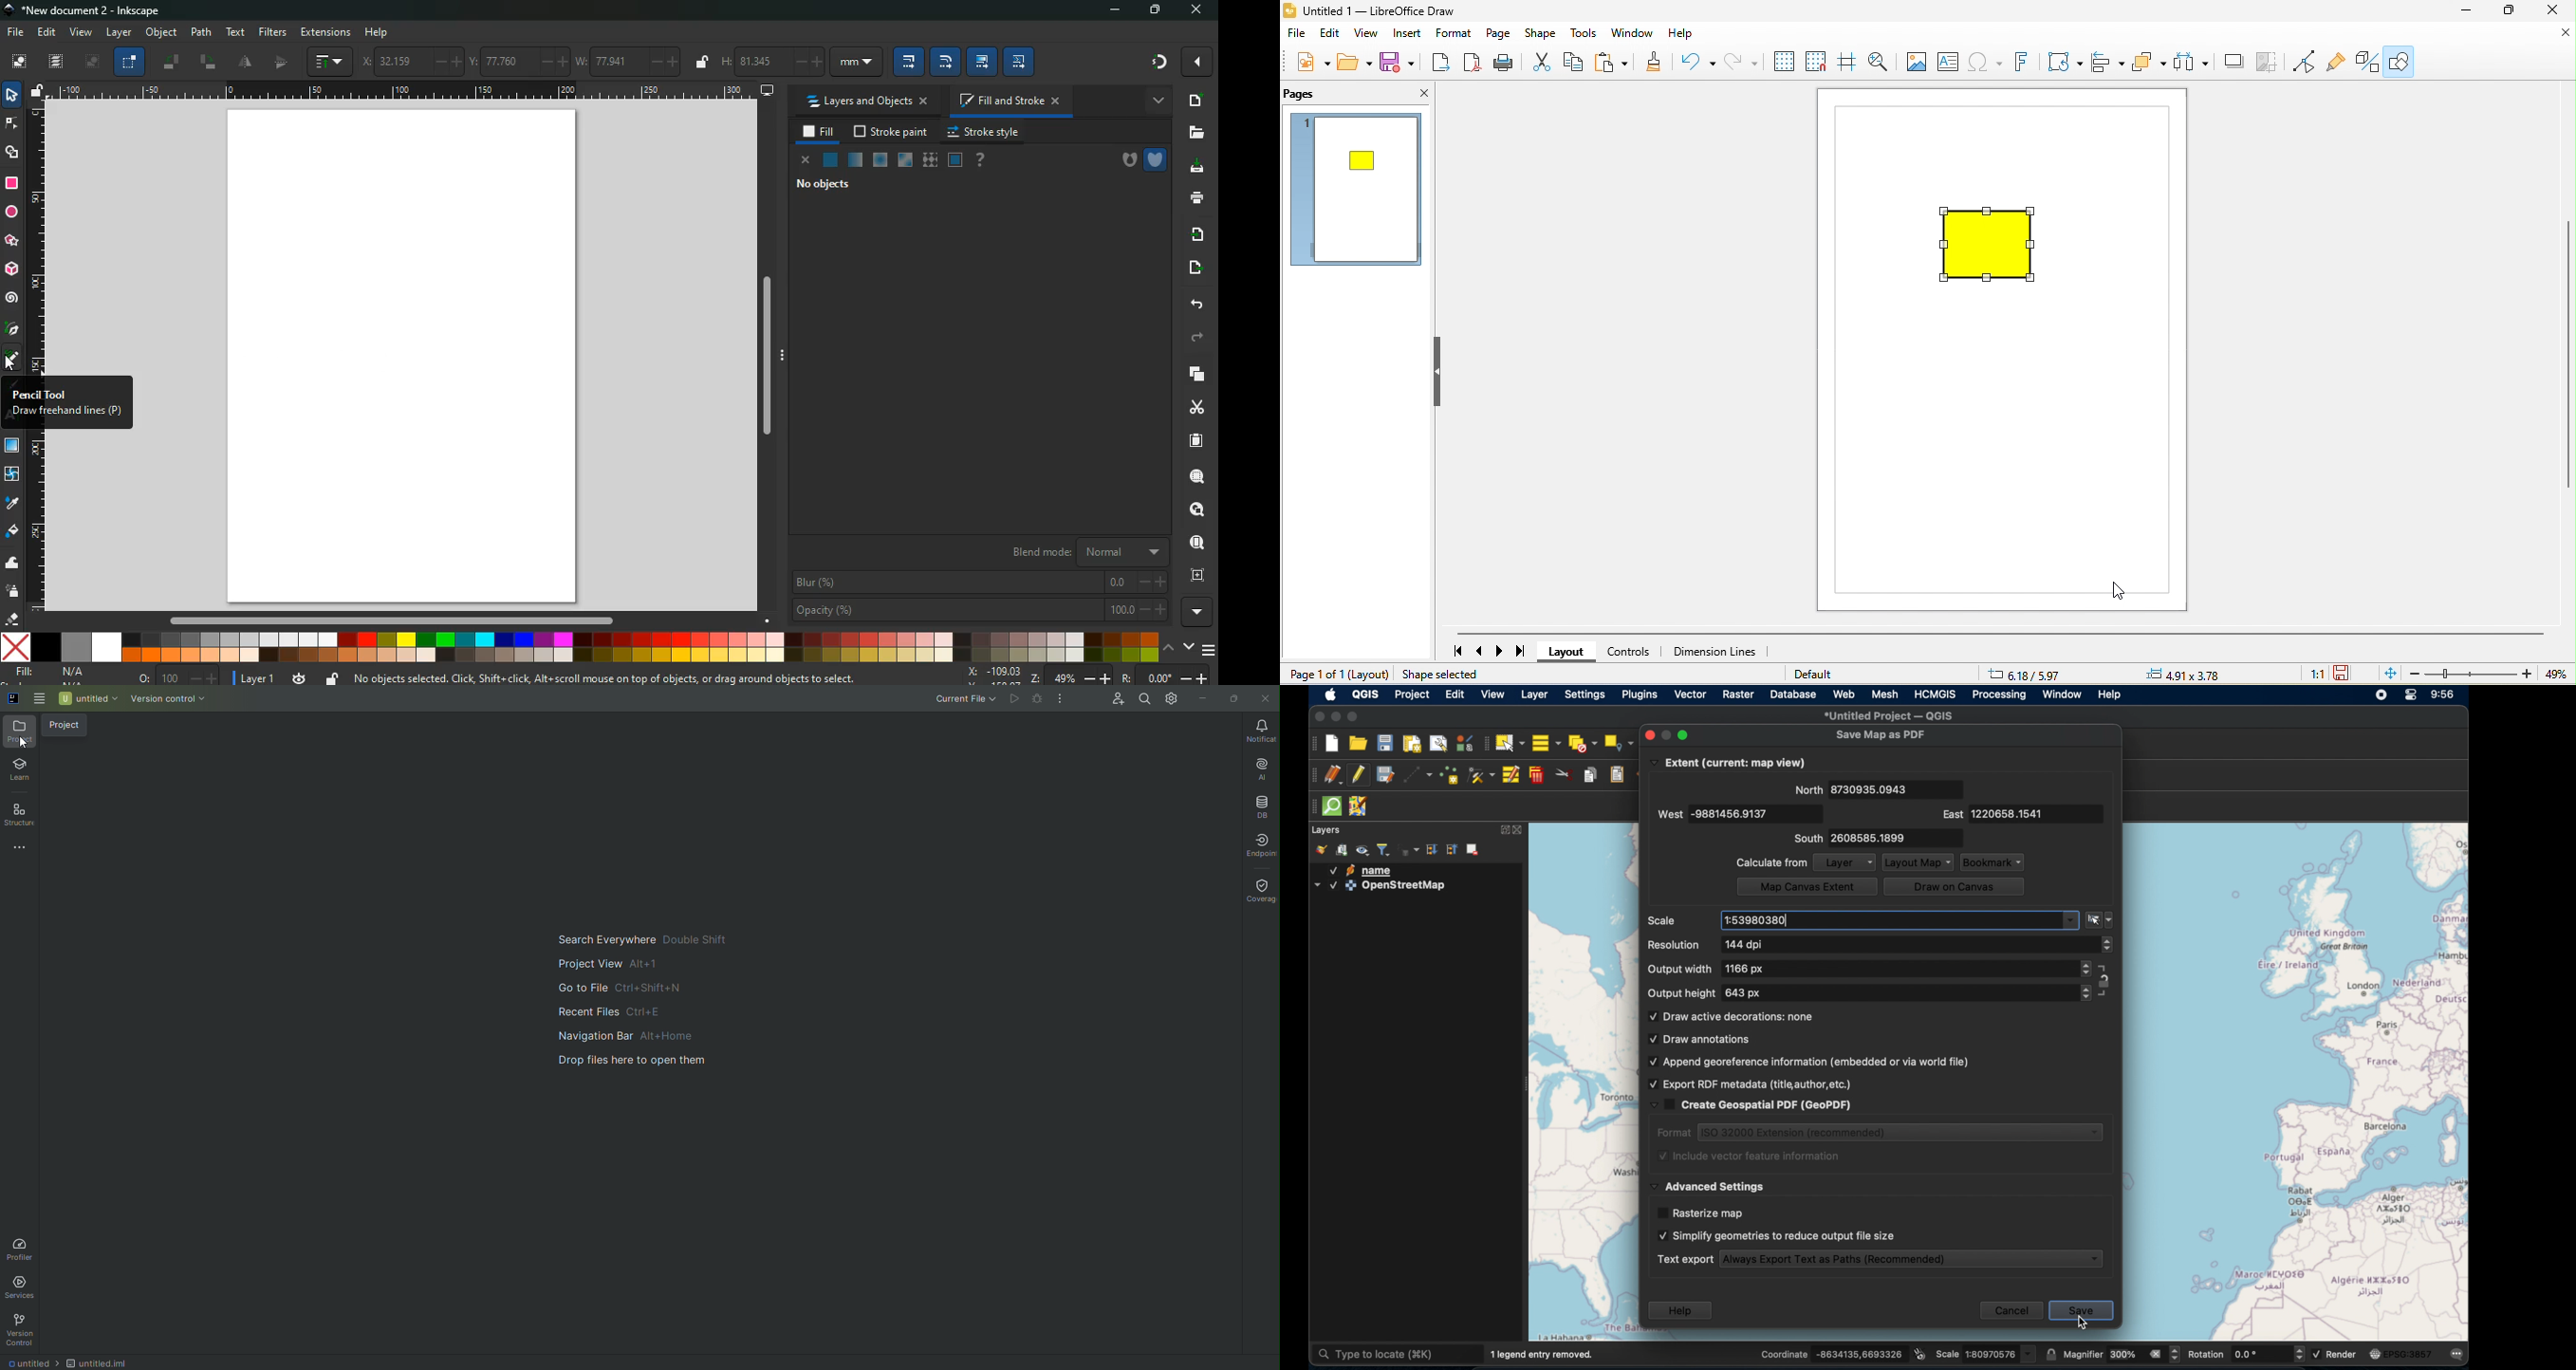 Image resolution: width=2576 pixels, height=1372 pixels. I want to click on control center, so click(2412, 695).